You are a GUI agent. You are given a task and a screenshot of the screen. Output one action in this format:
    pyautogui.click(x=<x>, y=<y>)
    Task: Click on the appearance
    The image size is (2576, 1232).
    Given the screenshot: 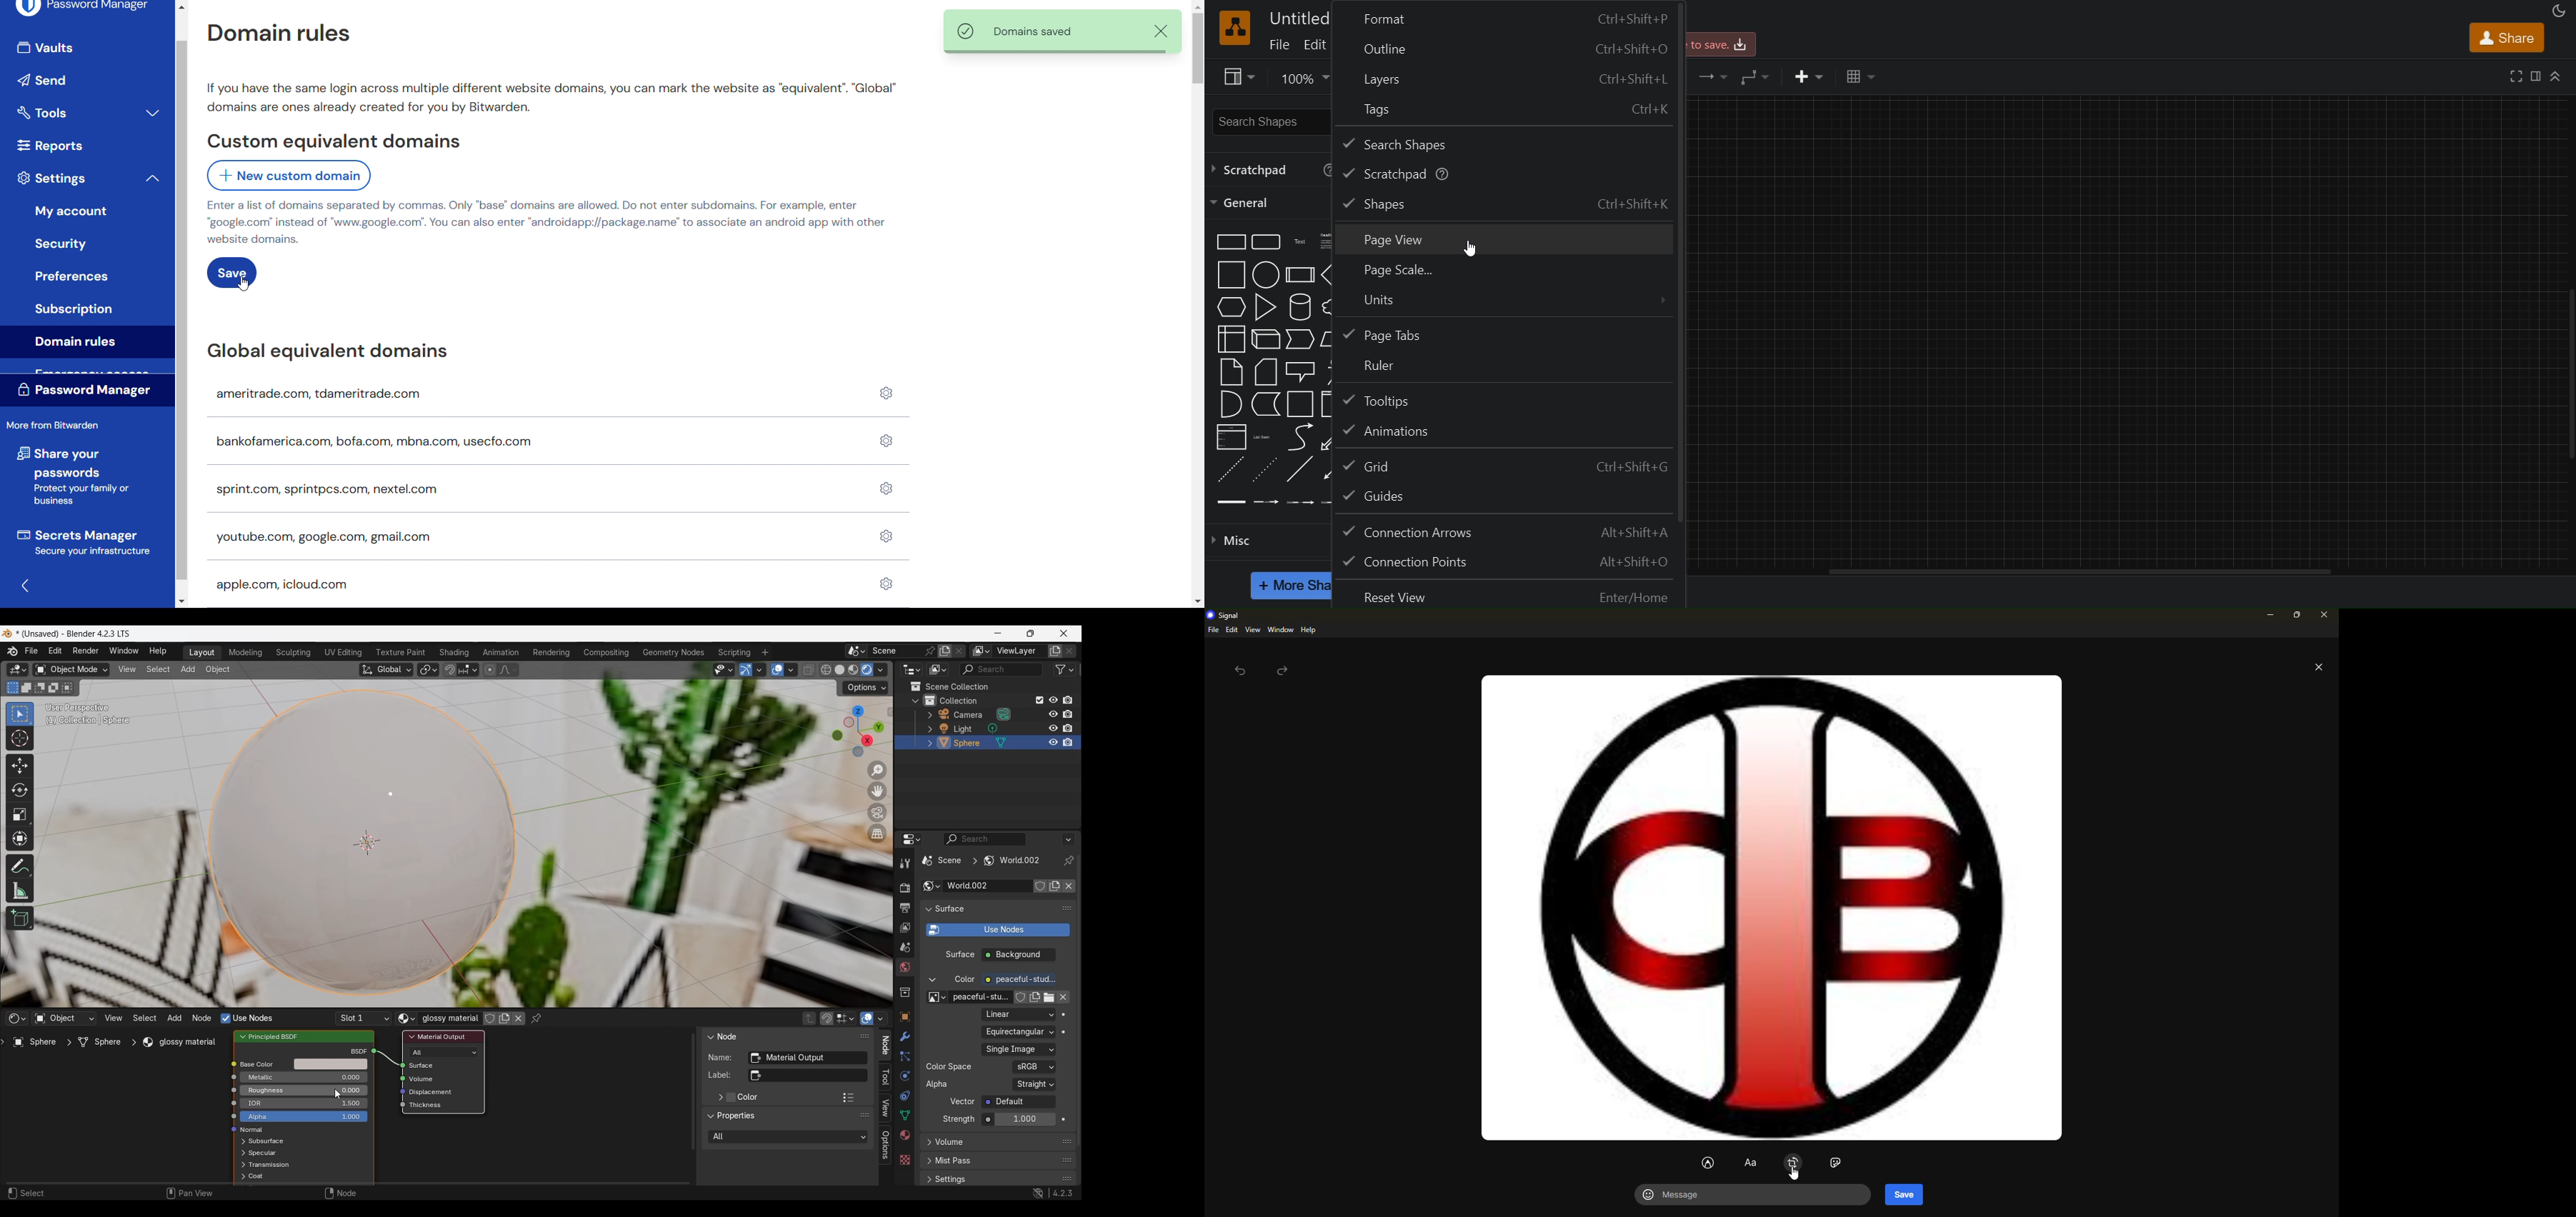 What is the action you would take?
    pyautogui.click(x=2559, y=9)
    